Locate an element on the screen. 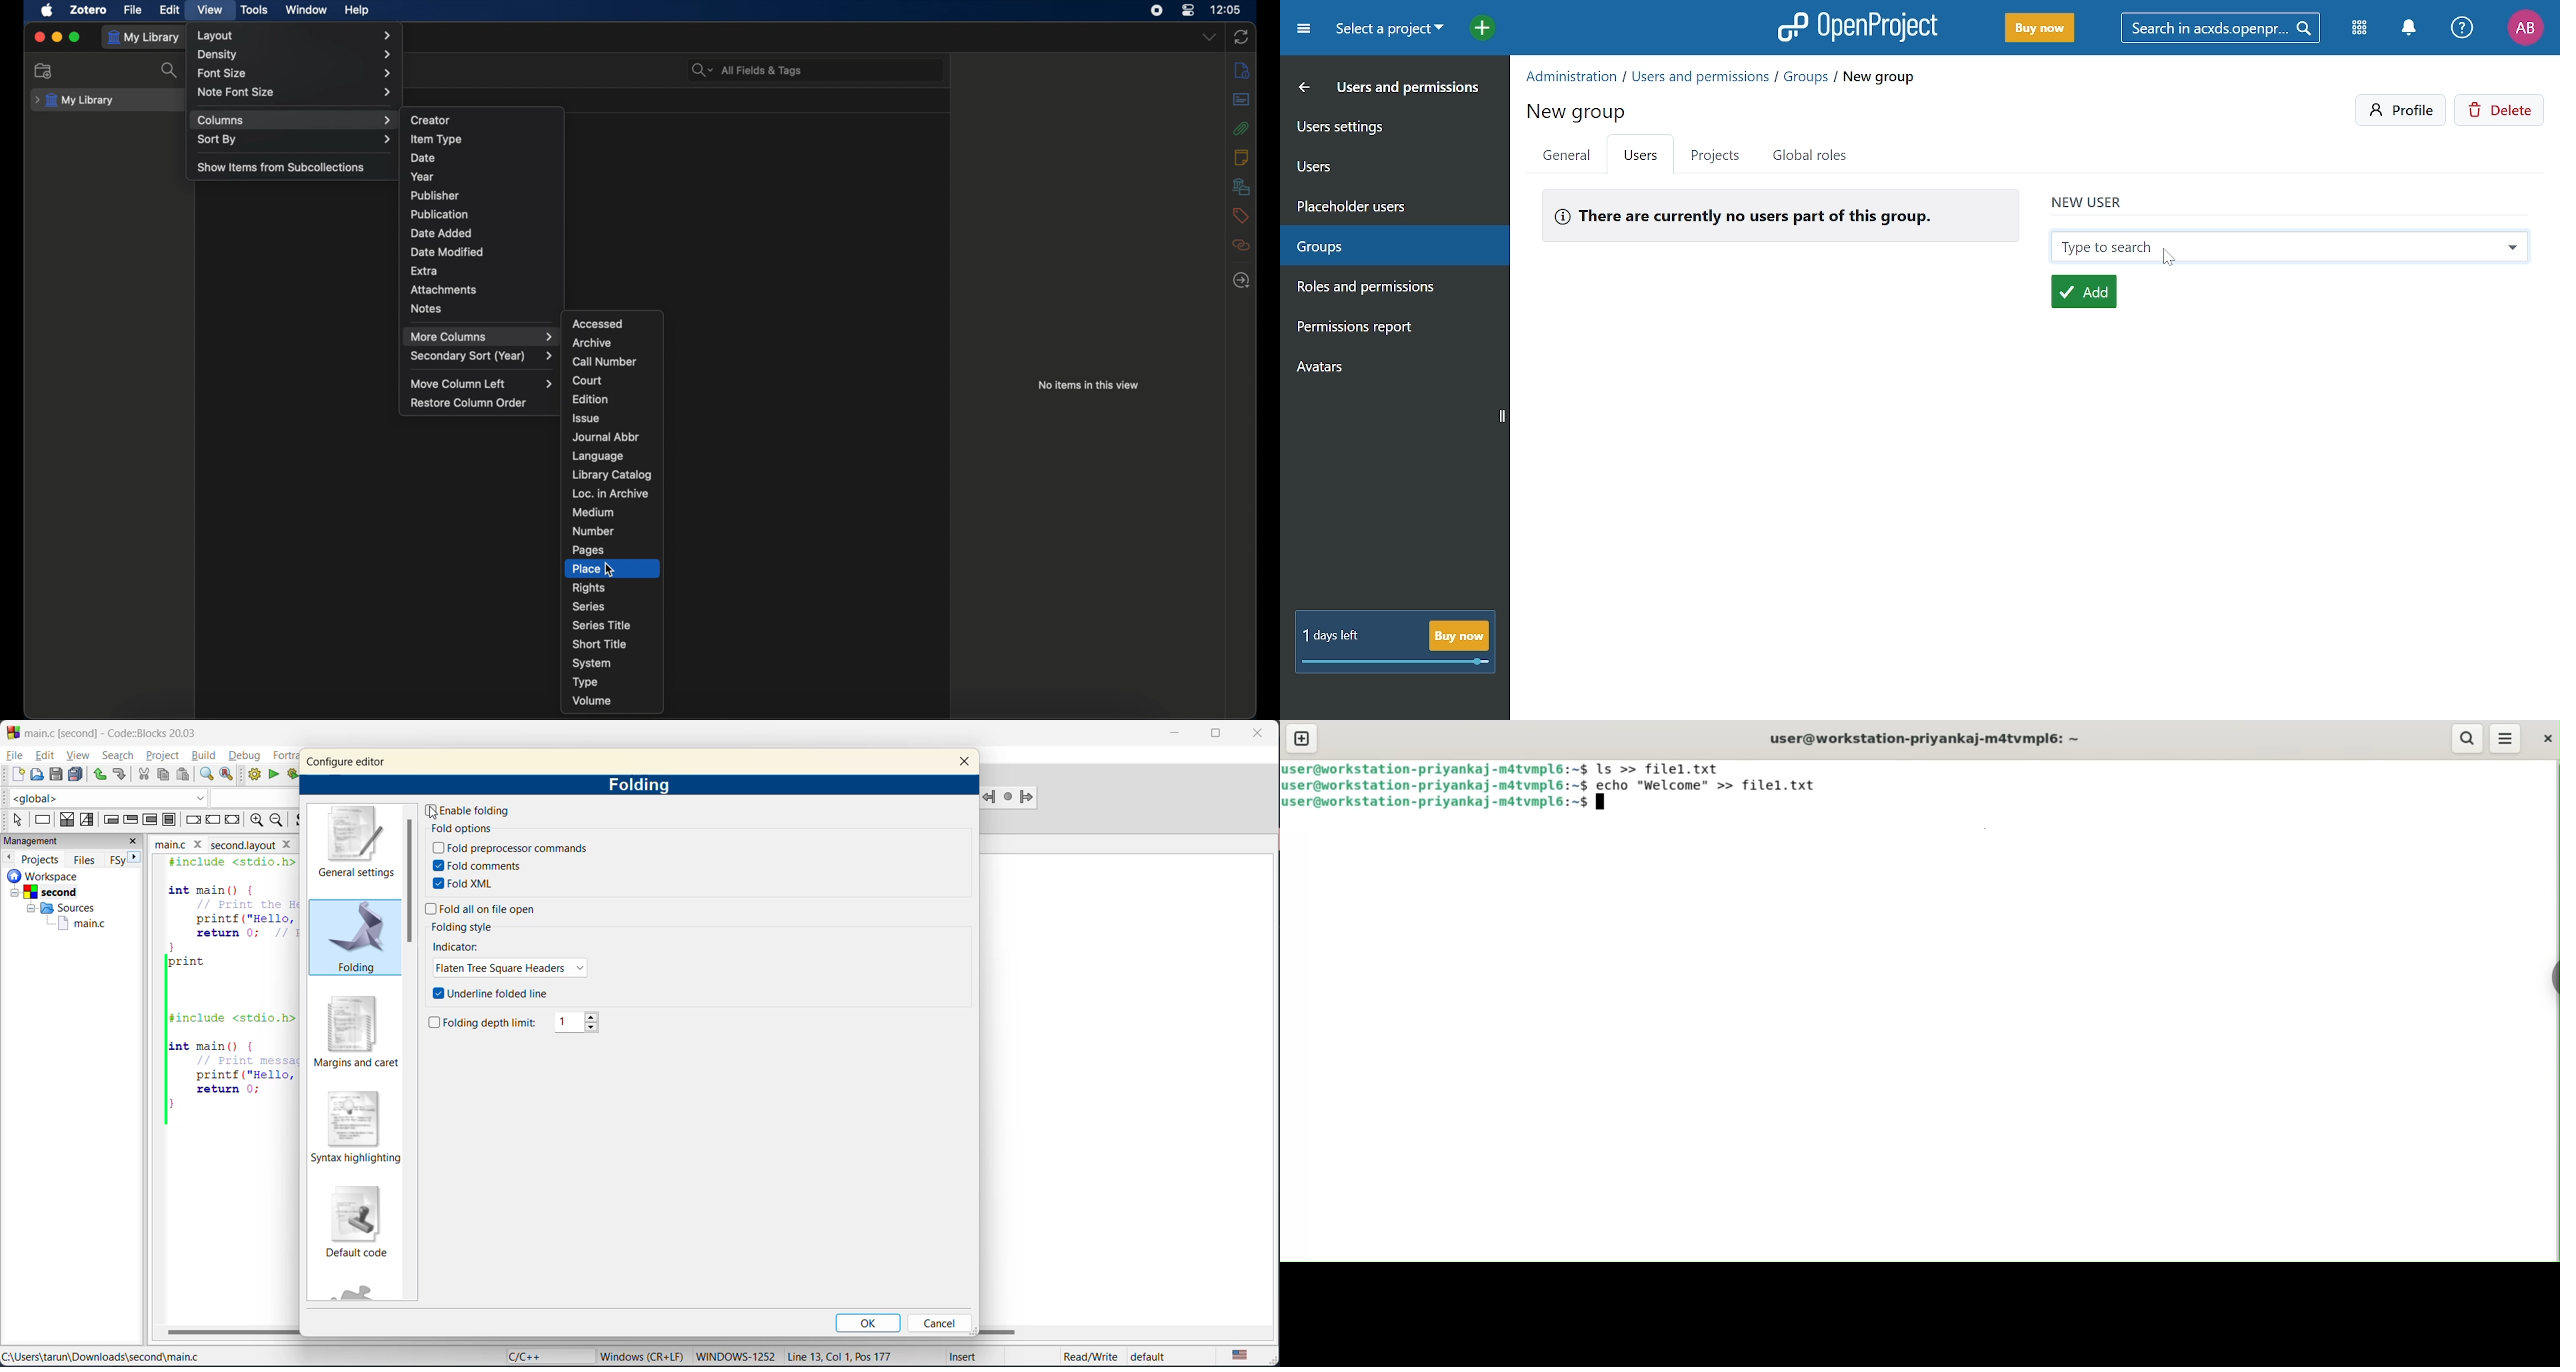  Insert is located at coordinates (958, 1359).